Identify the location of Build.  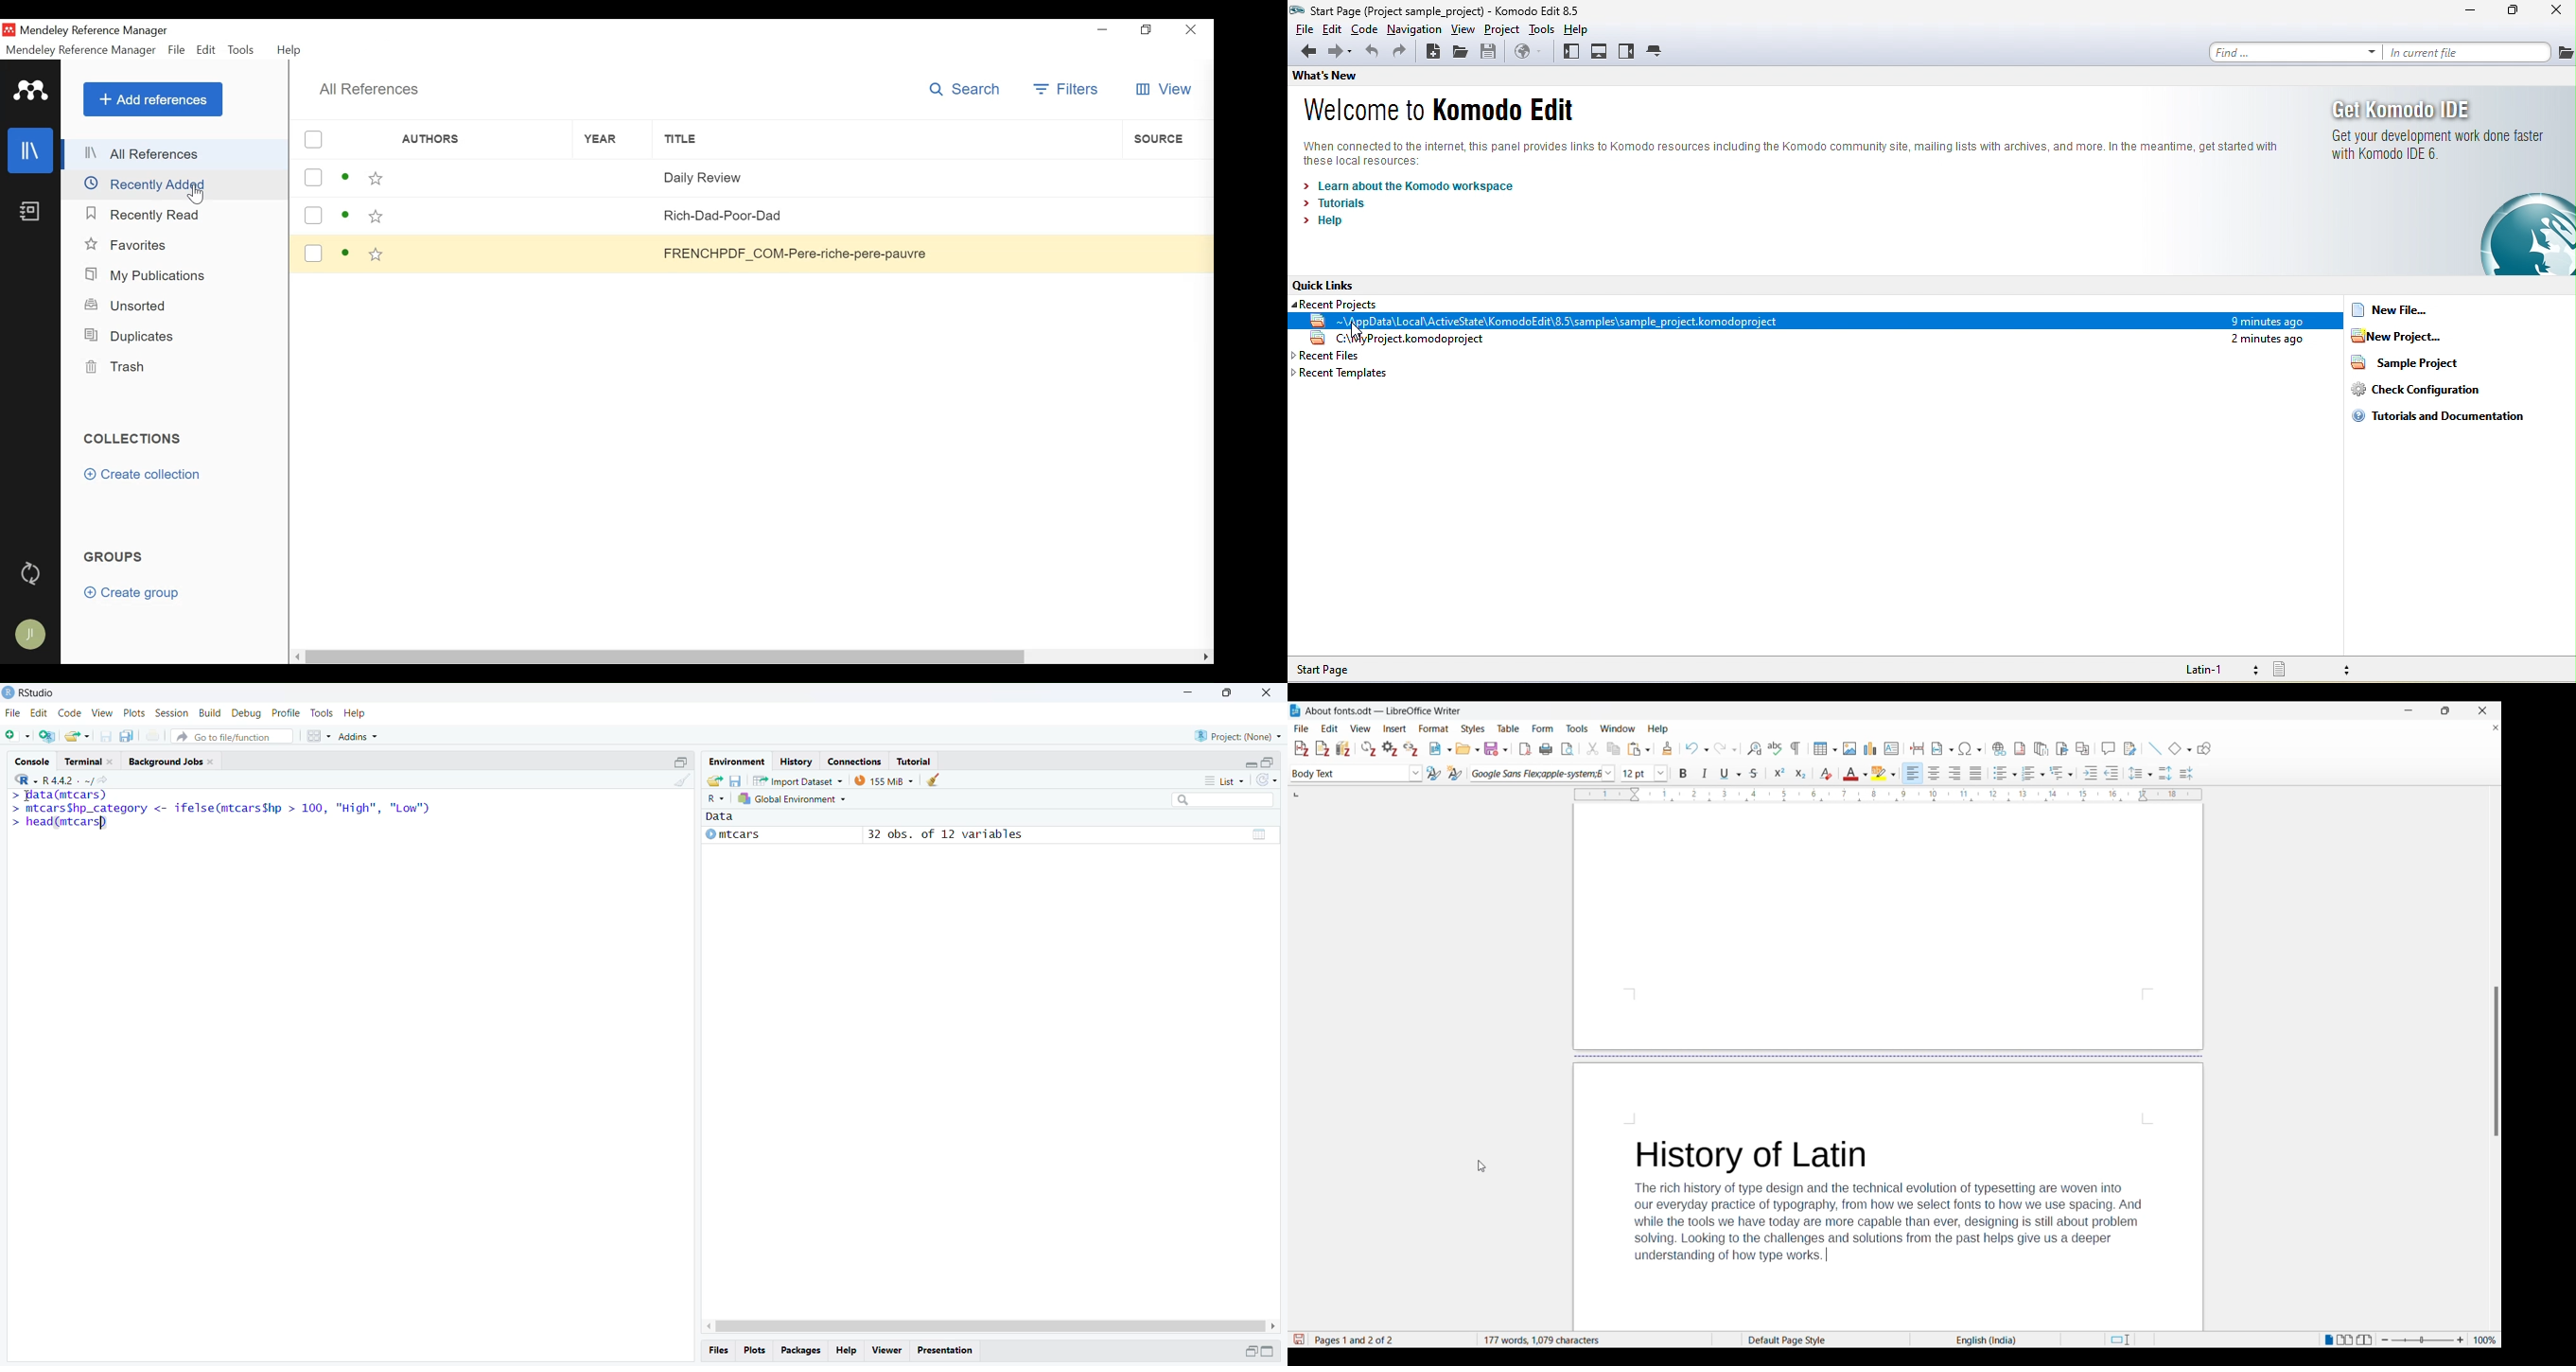
(211, 713).